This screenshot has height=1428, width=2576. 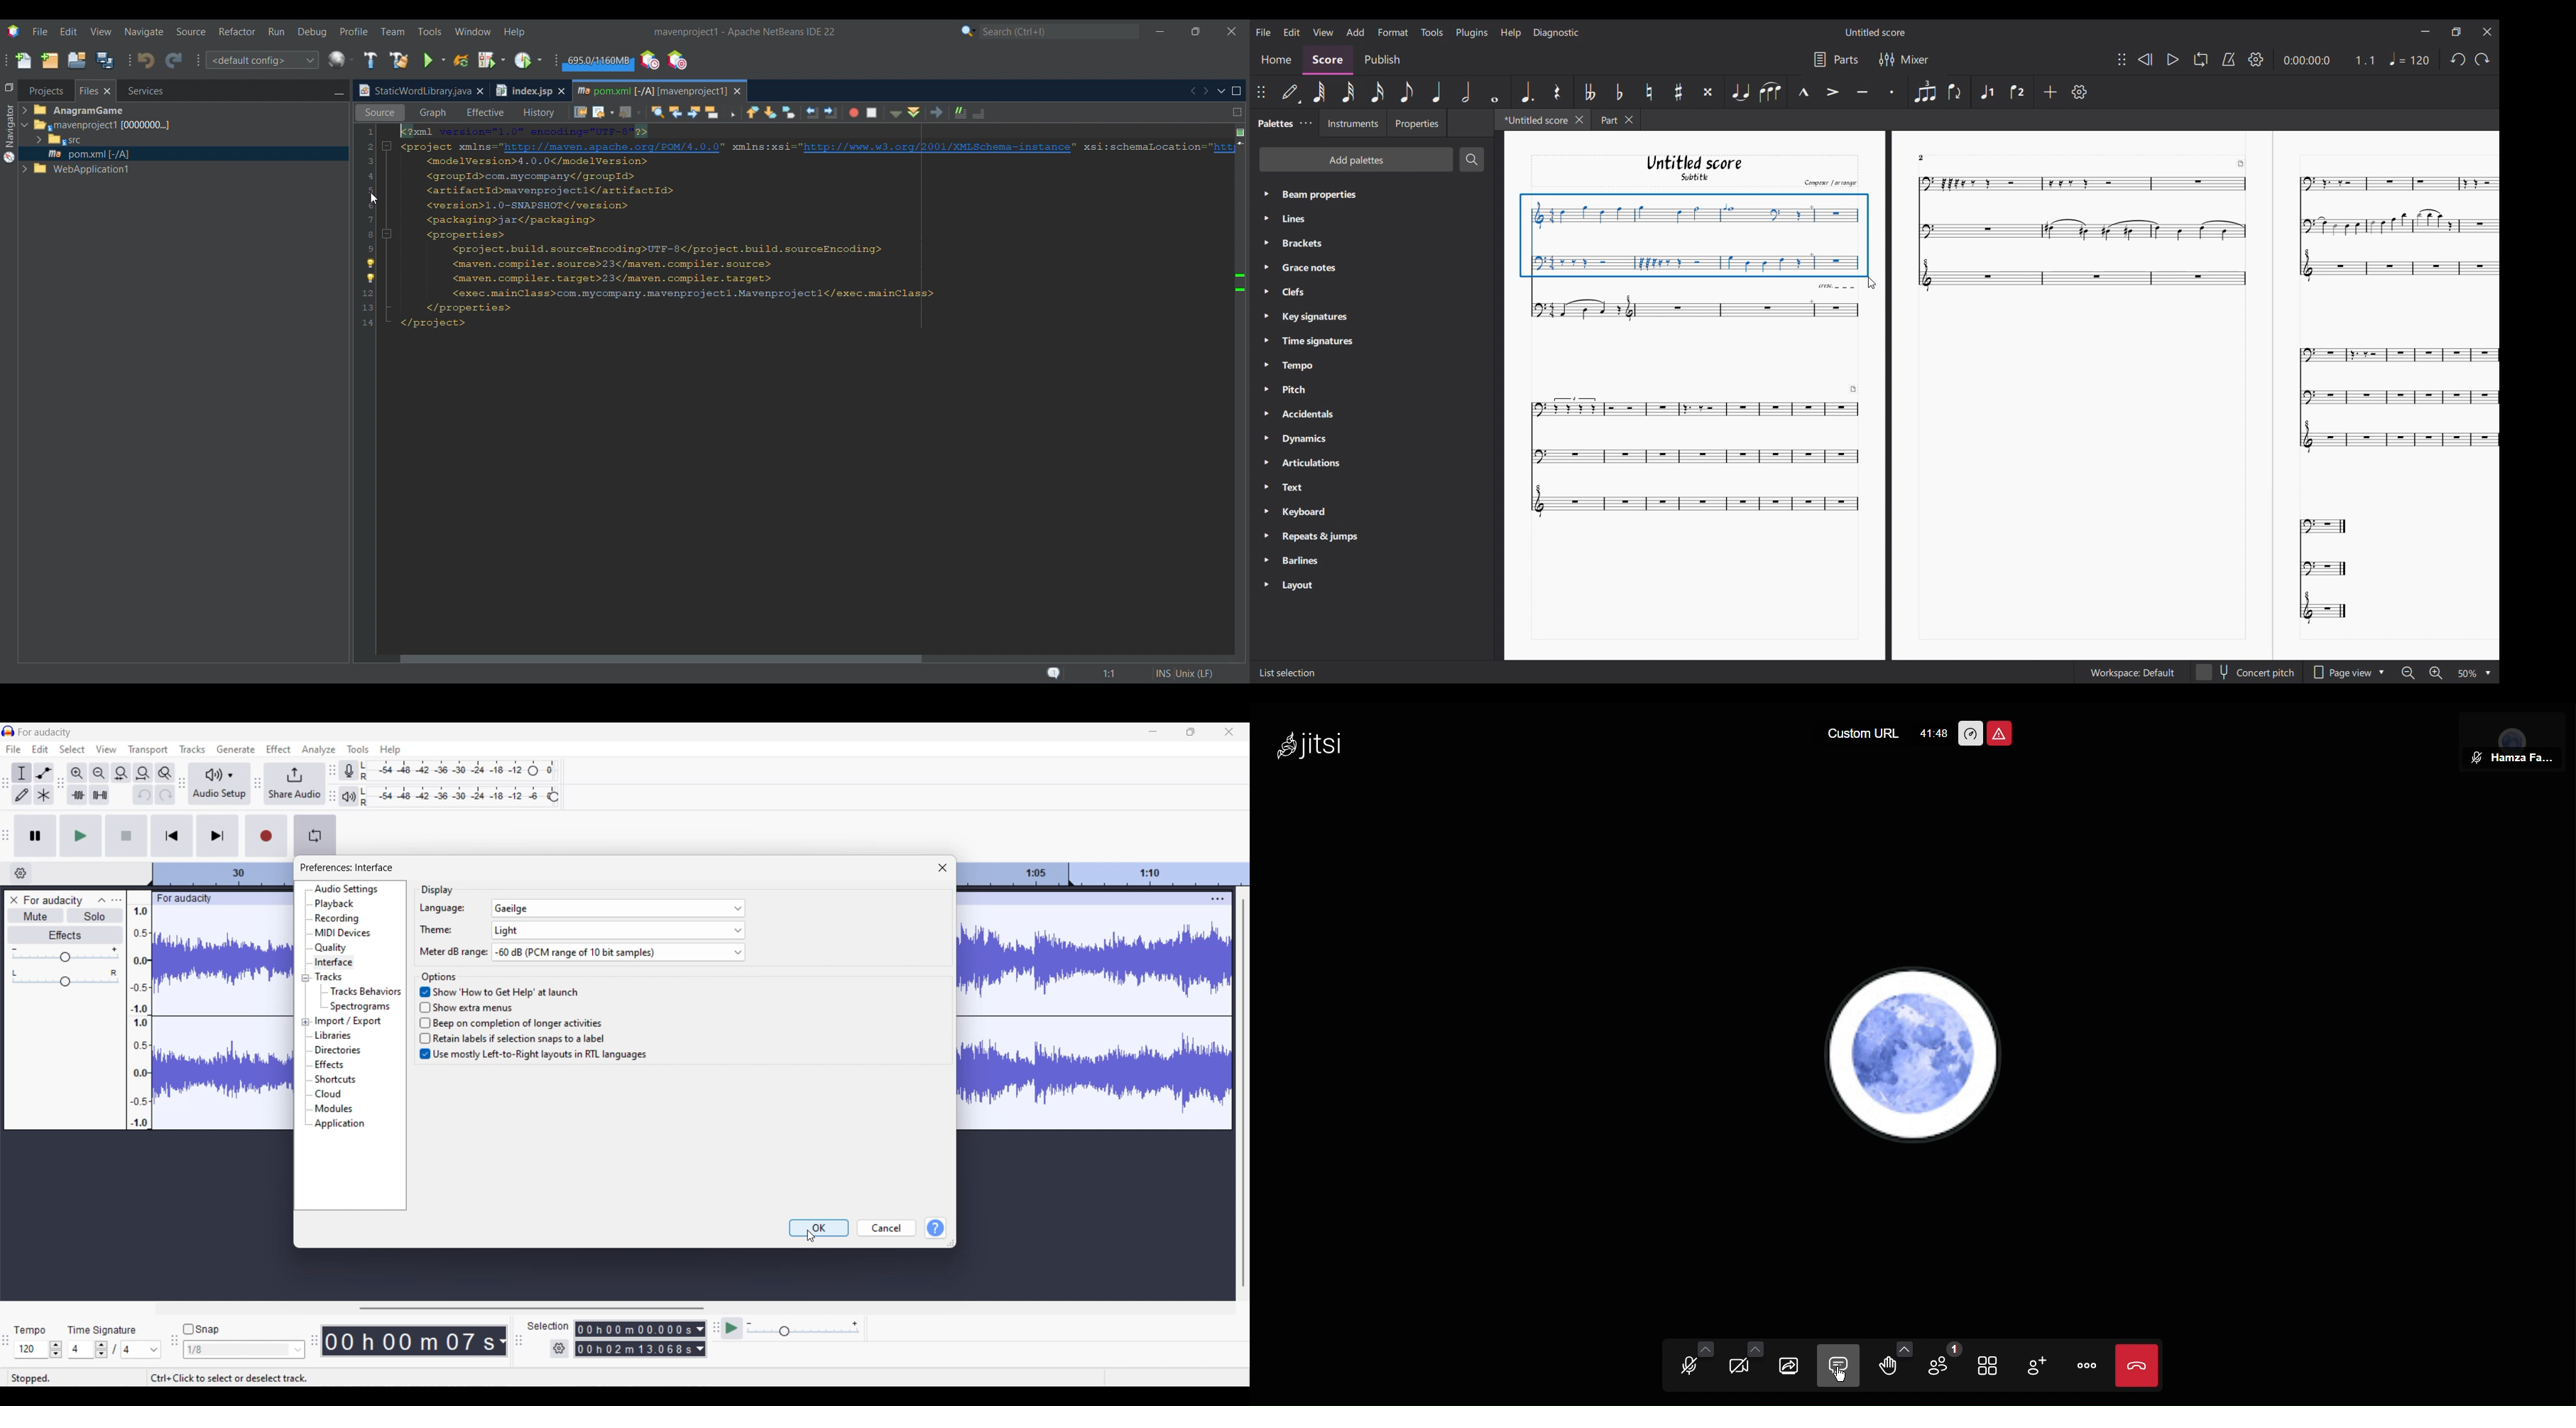 I want to click on Scale to measure track length, so click(x=1105, y=874).